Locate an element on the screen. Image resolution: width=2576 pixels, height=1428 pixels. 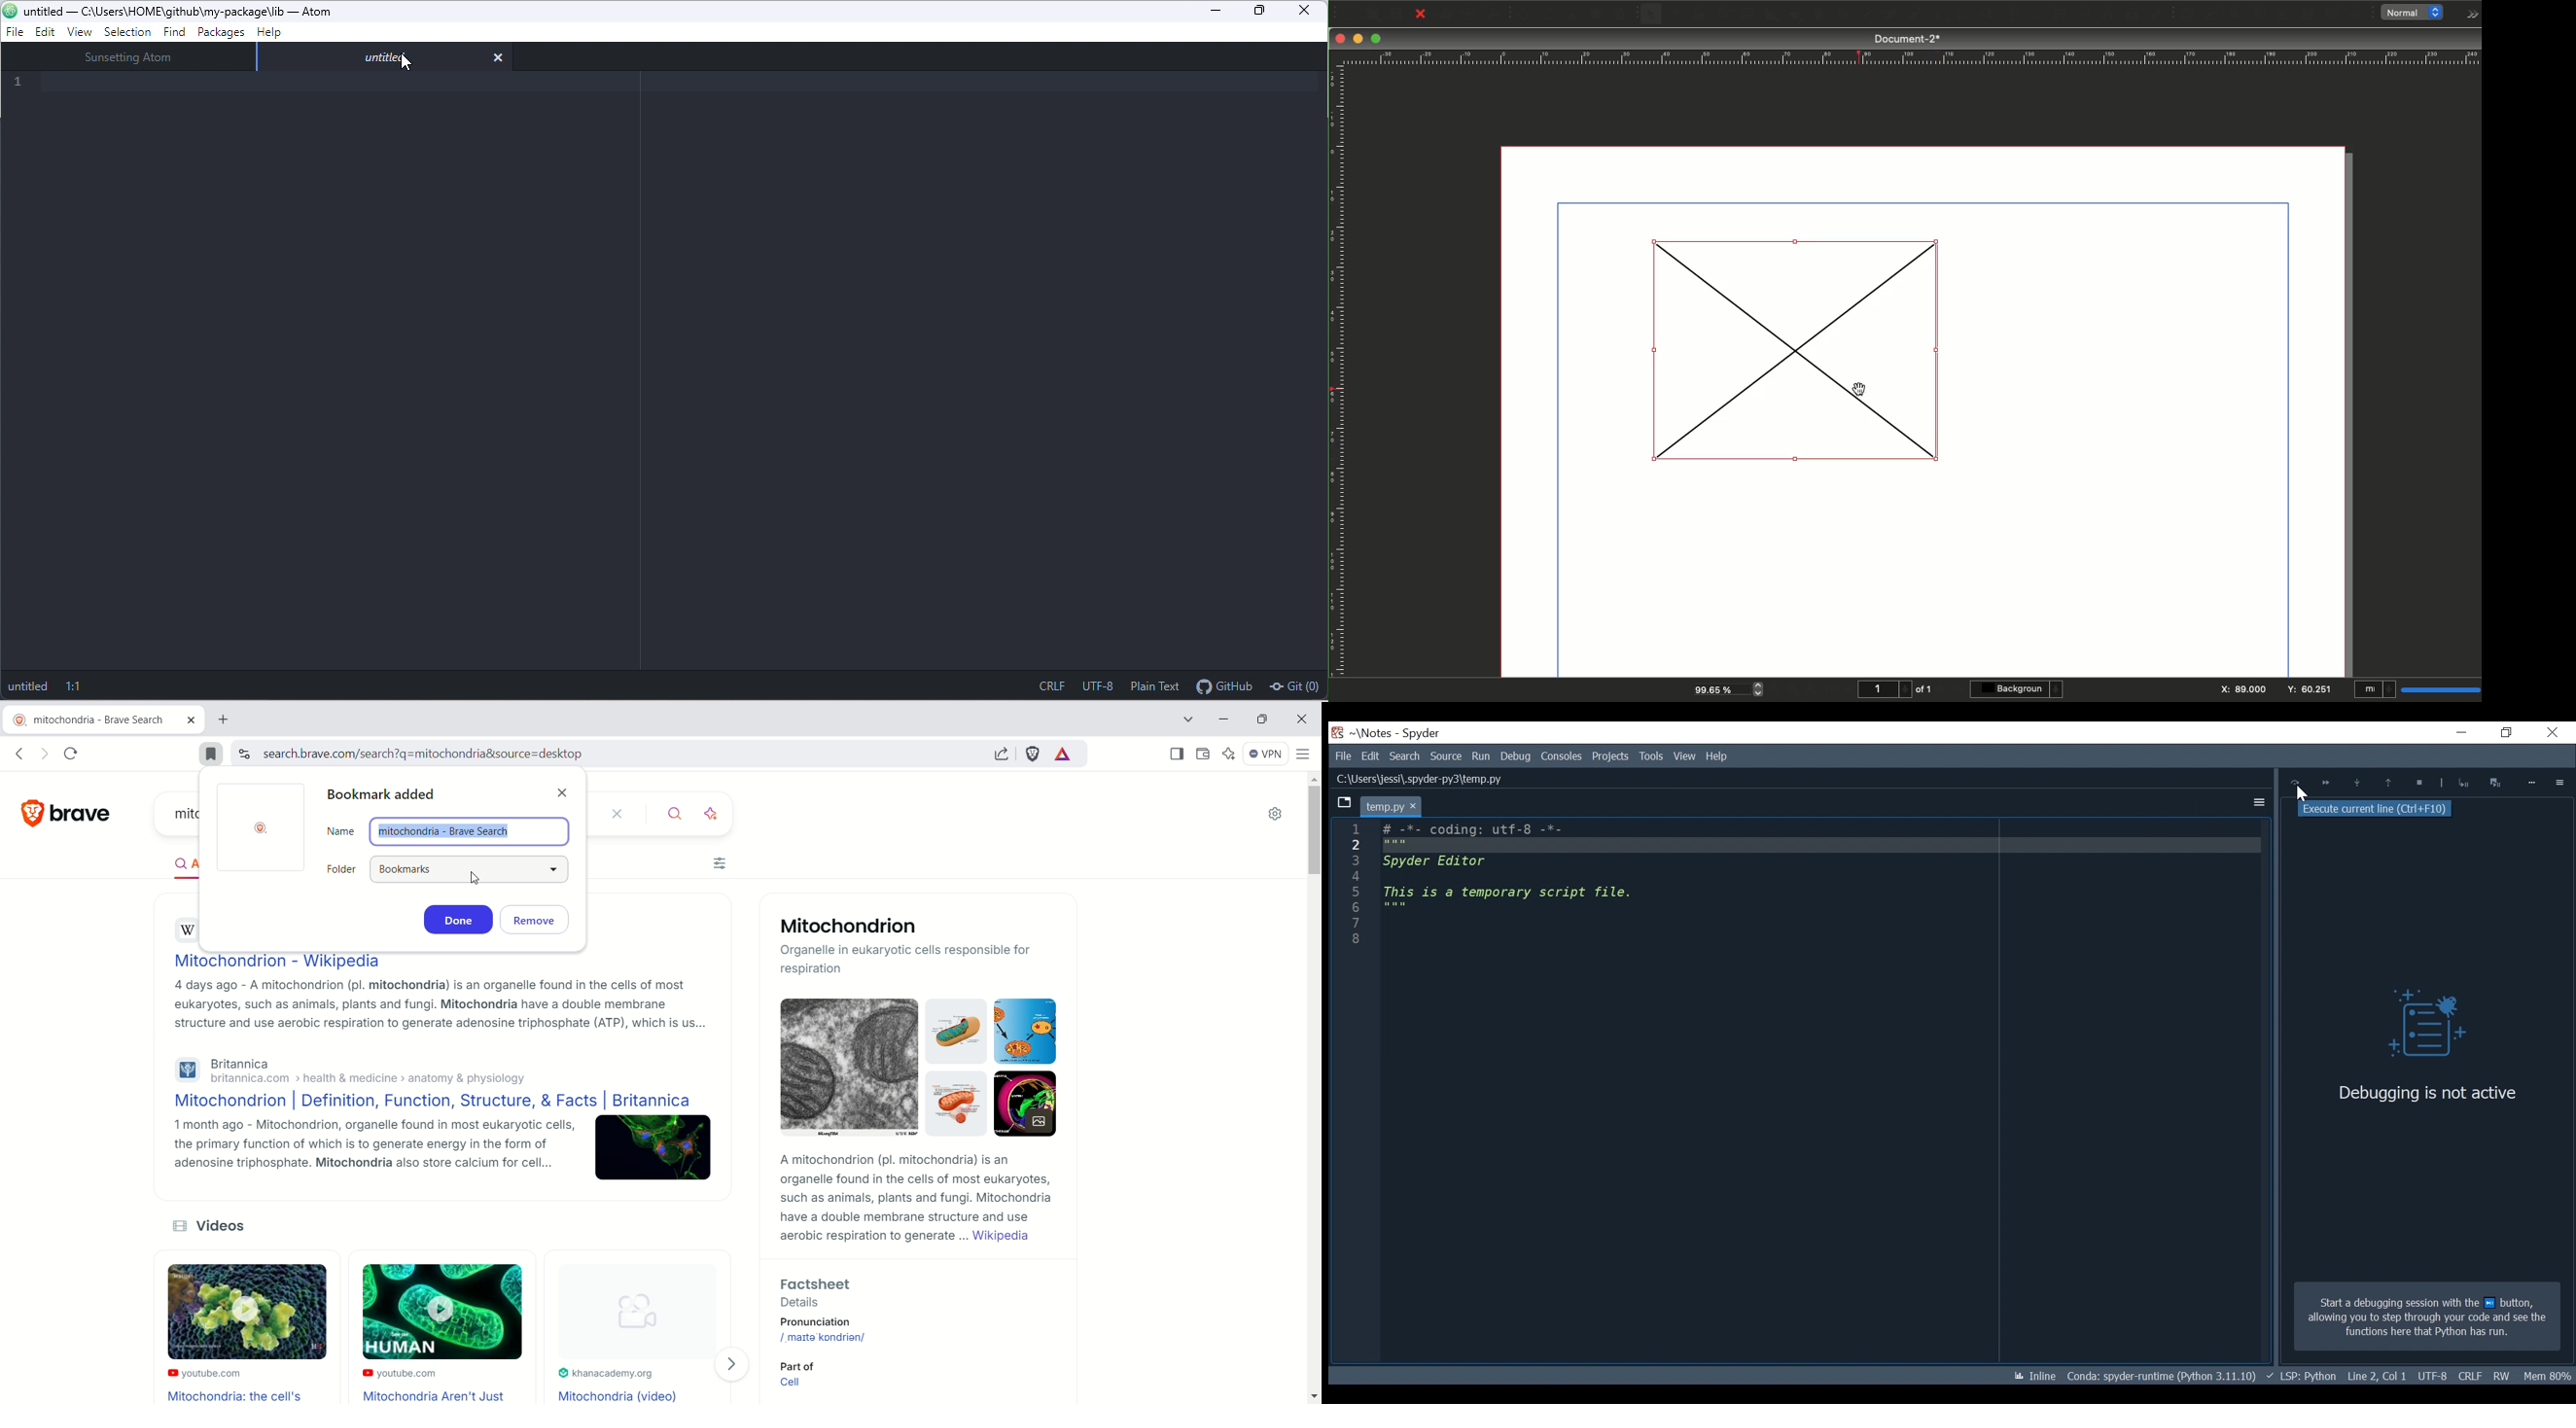
Close is located at coordinates (1340, 38).